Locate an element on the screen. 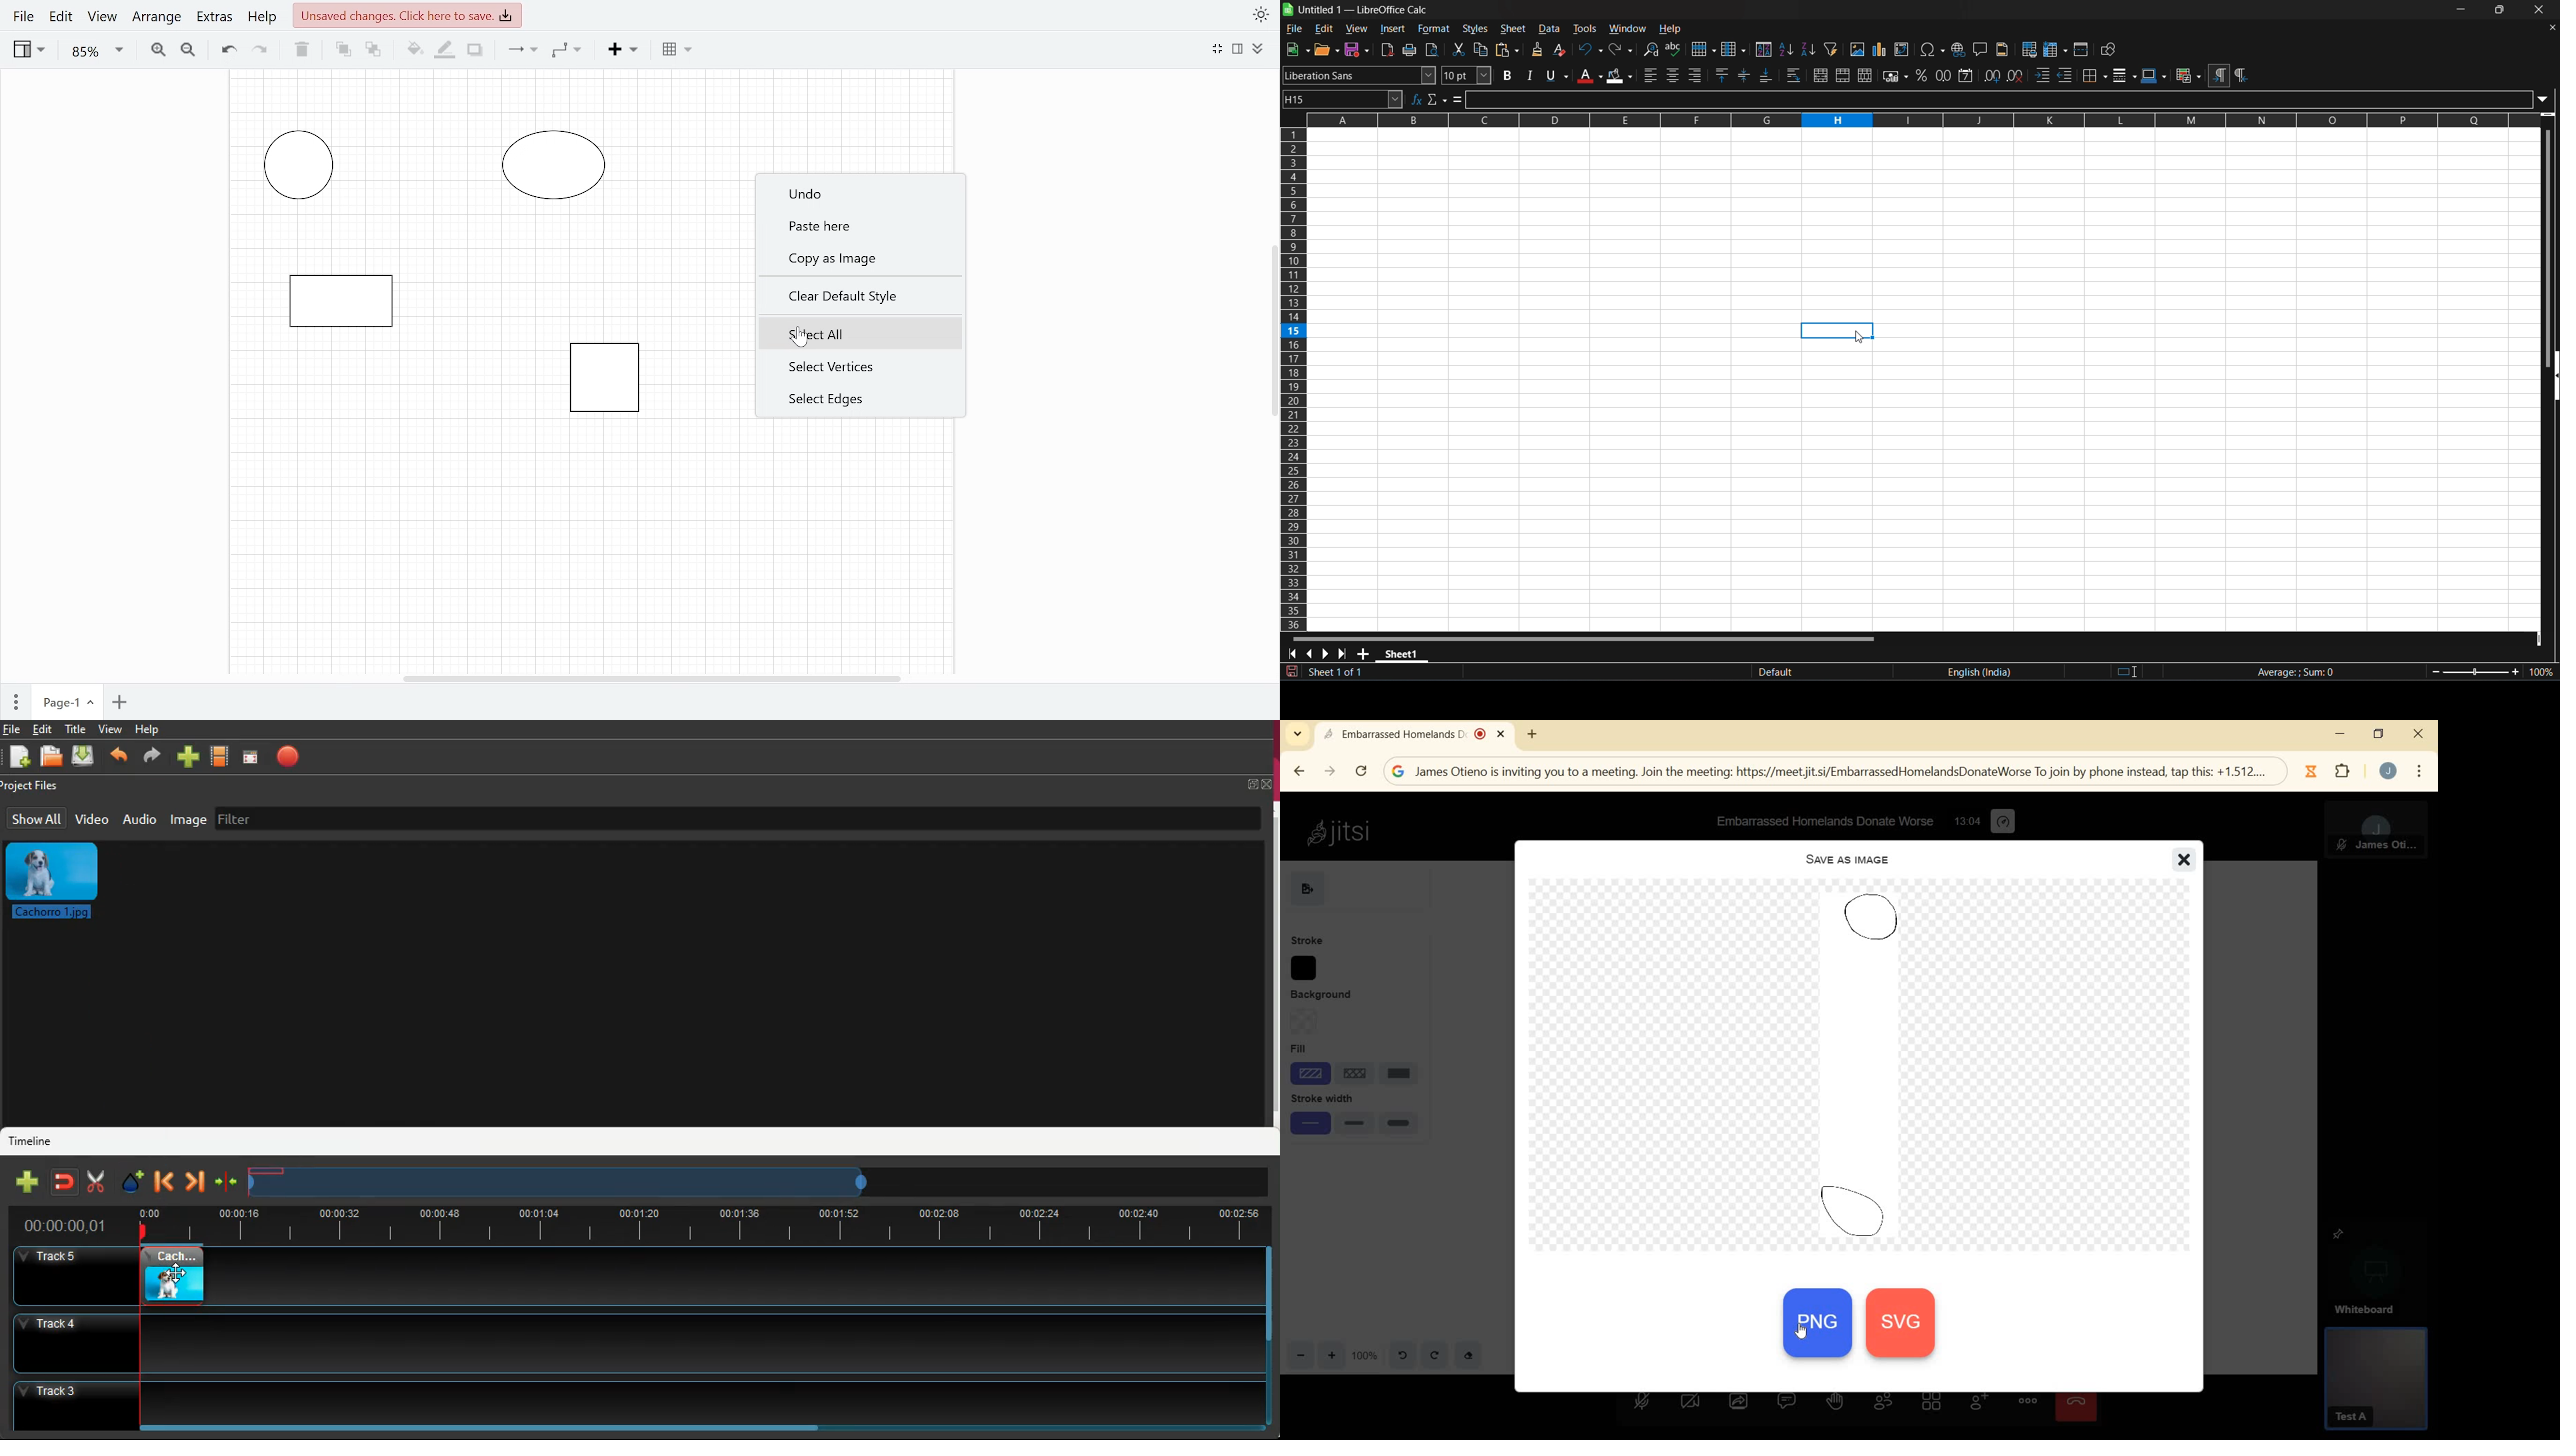 Image resolution: width=2576 pixels, height=1456 pixels. Select edges is located at coordinates (859, 400).